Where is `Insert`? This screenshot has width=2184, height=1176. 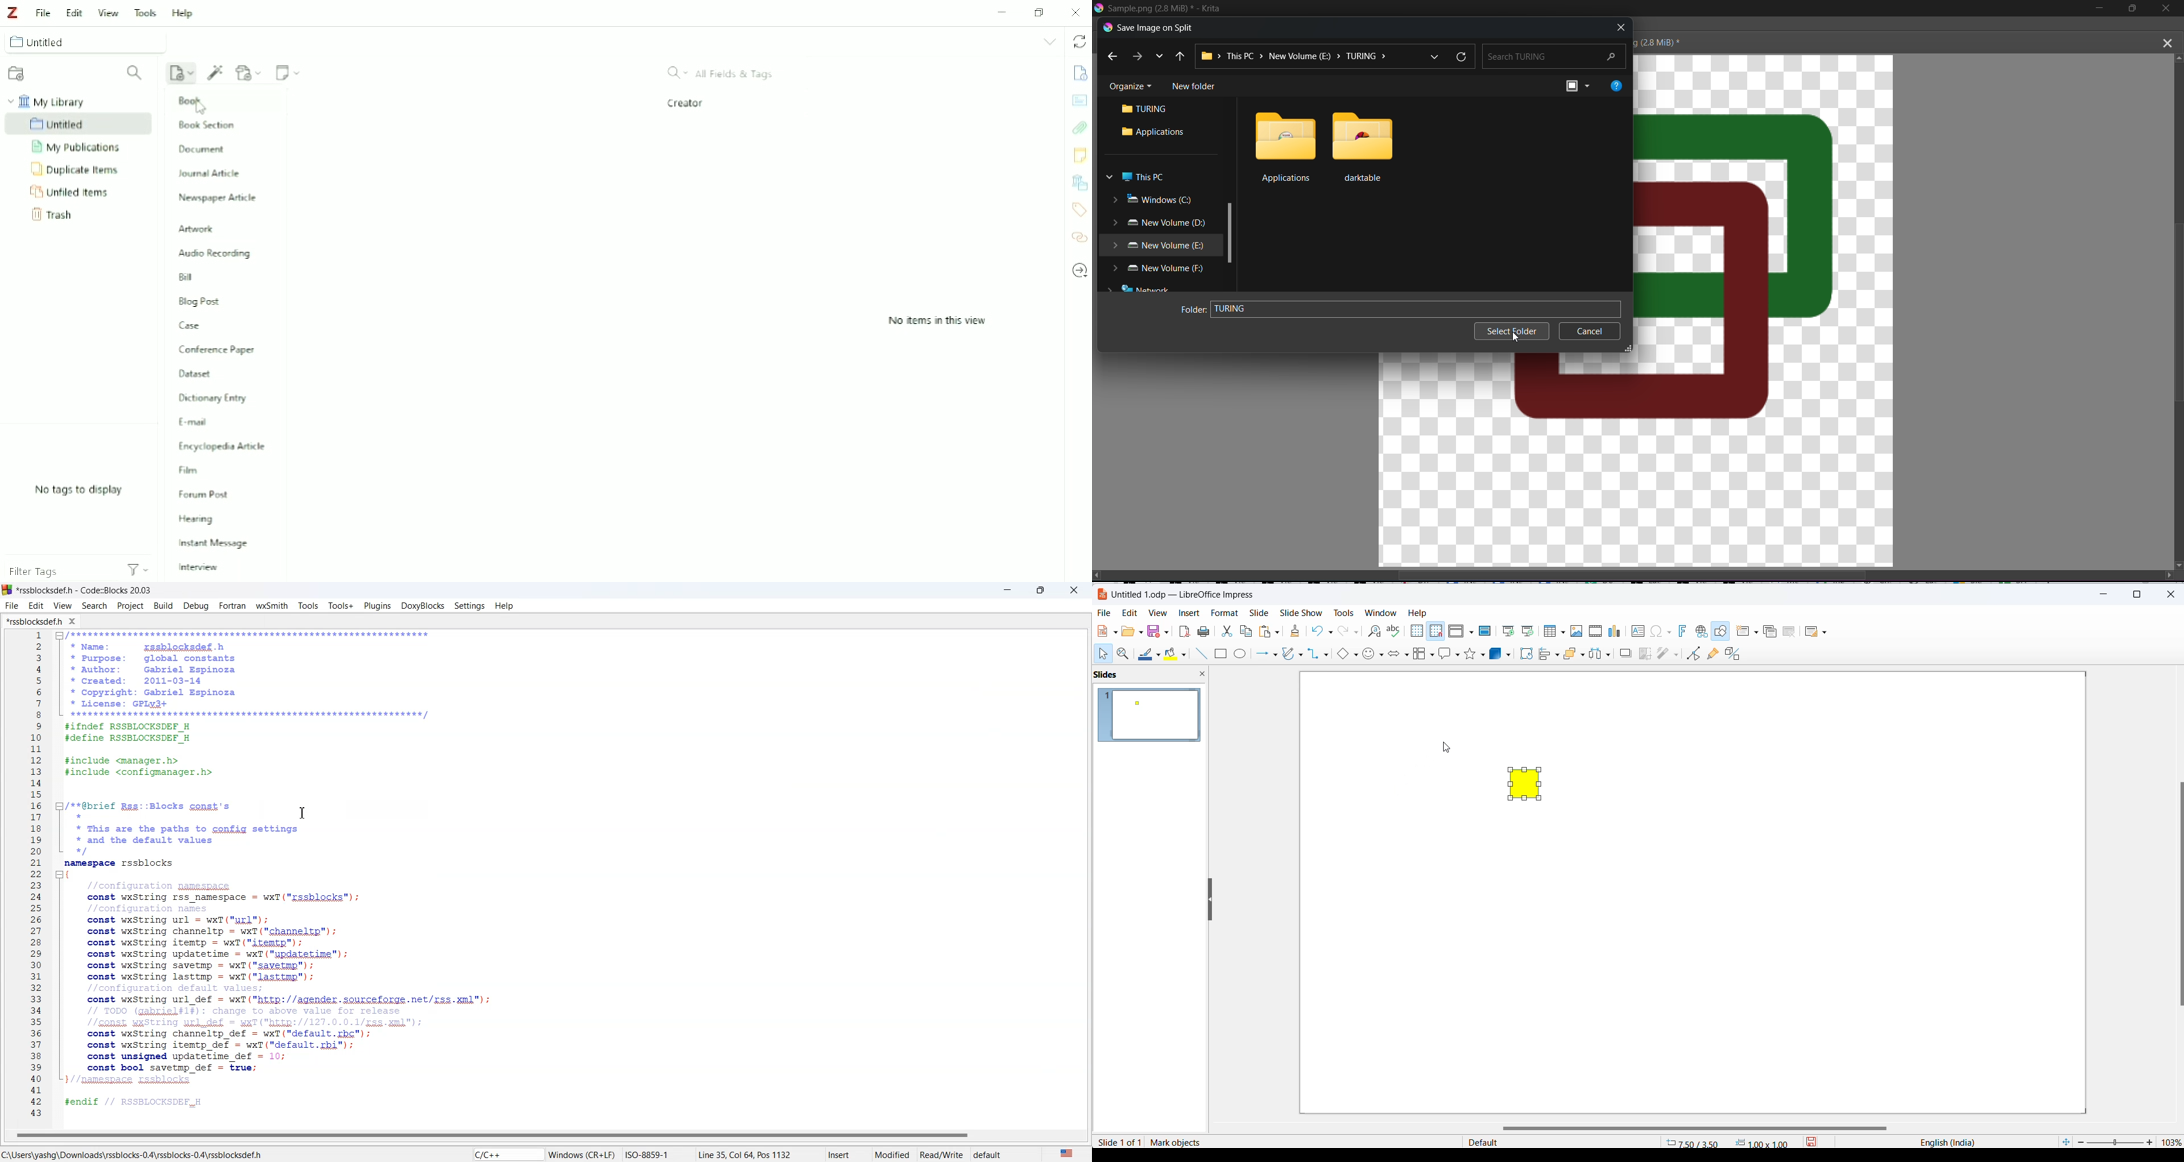
Insert is located at coordinates (1189, 614).